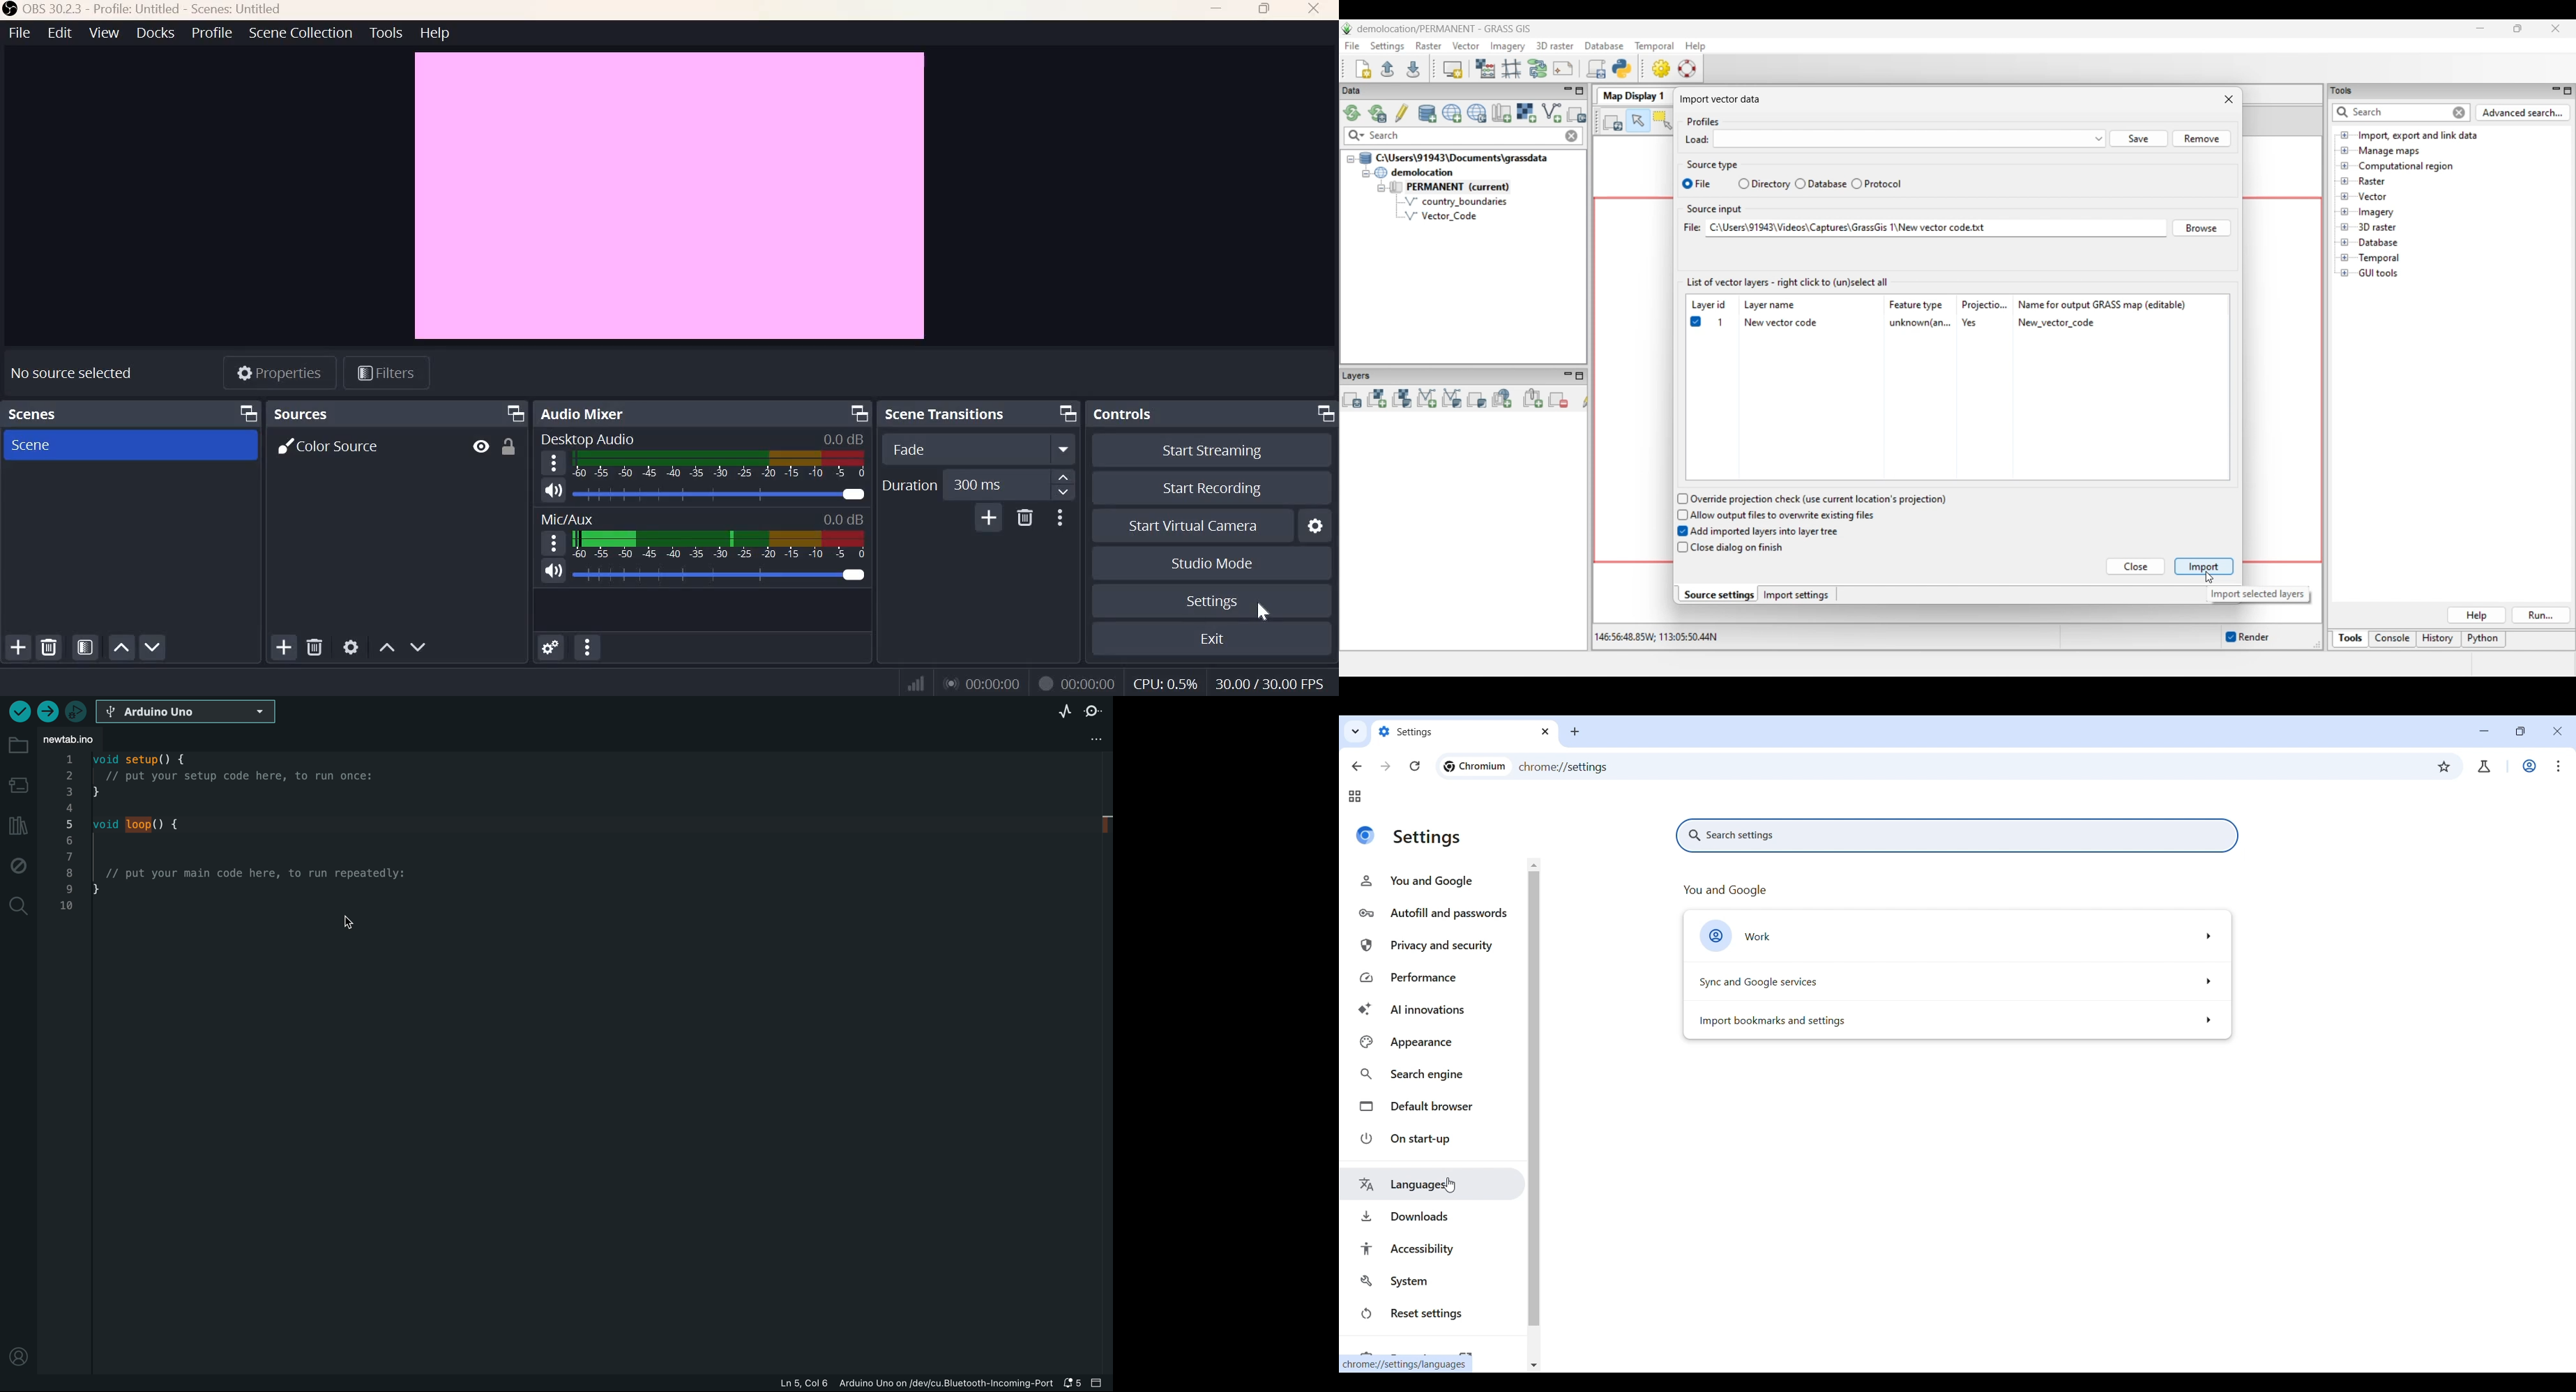 This screenshot has height=1400, width=2576. I want to click on Open source properties, so click(351, 646).